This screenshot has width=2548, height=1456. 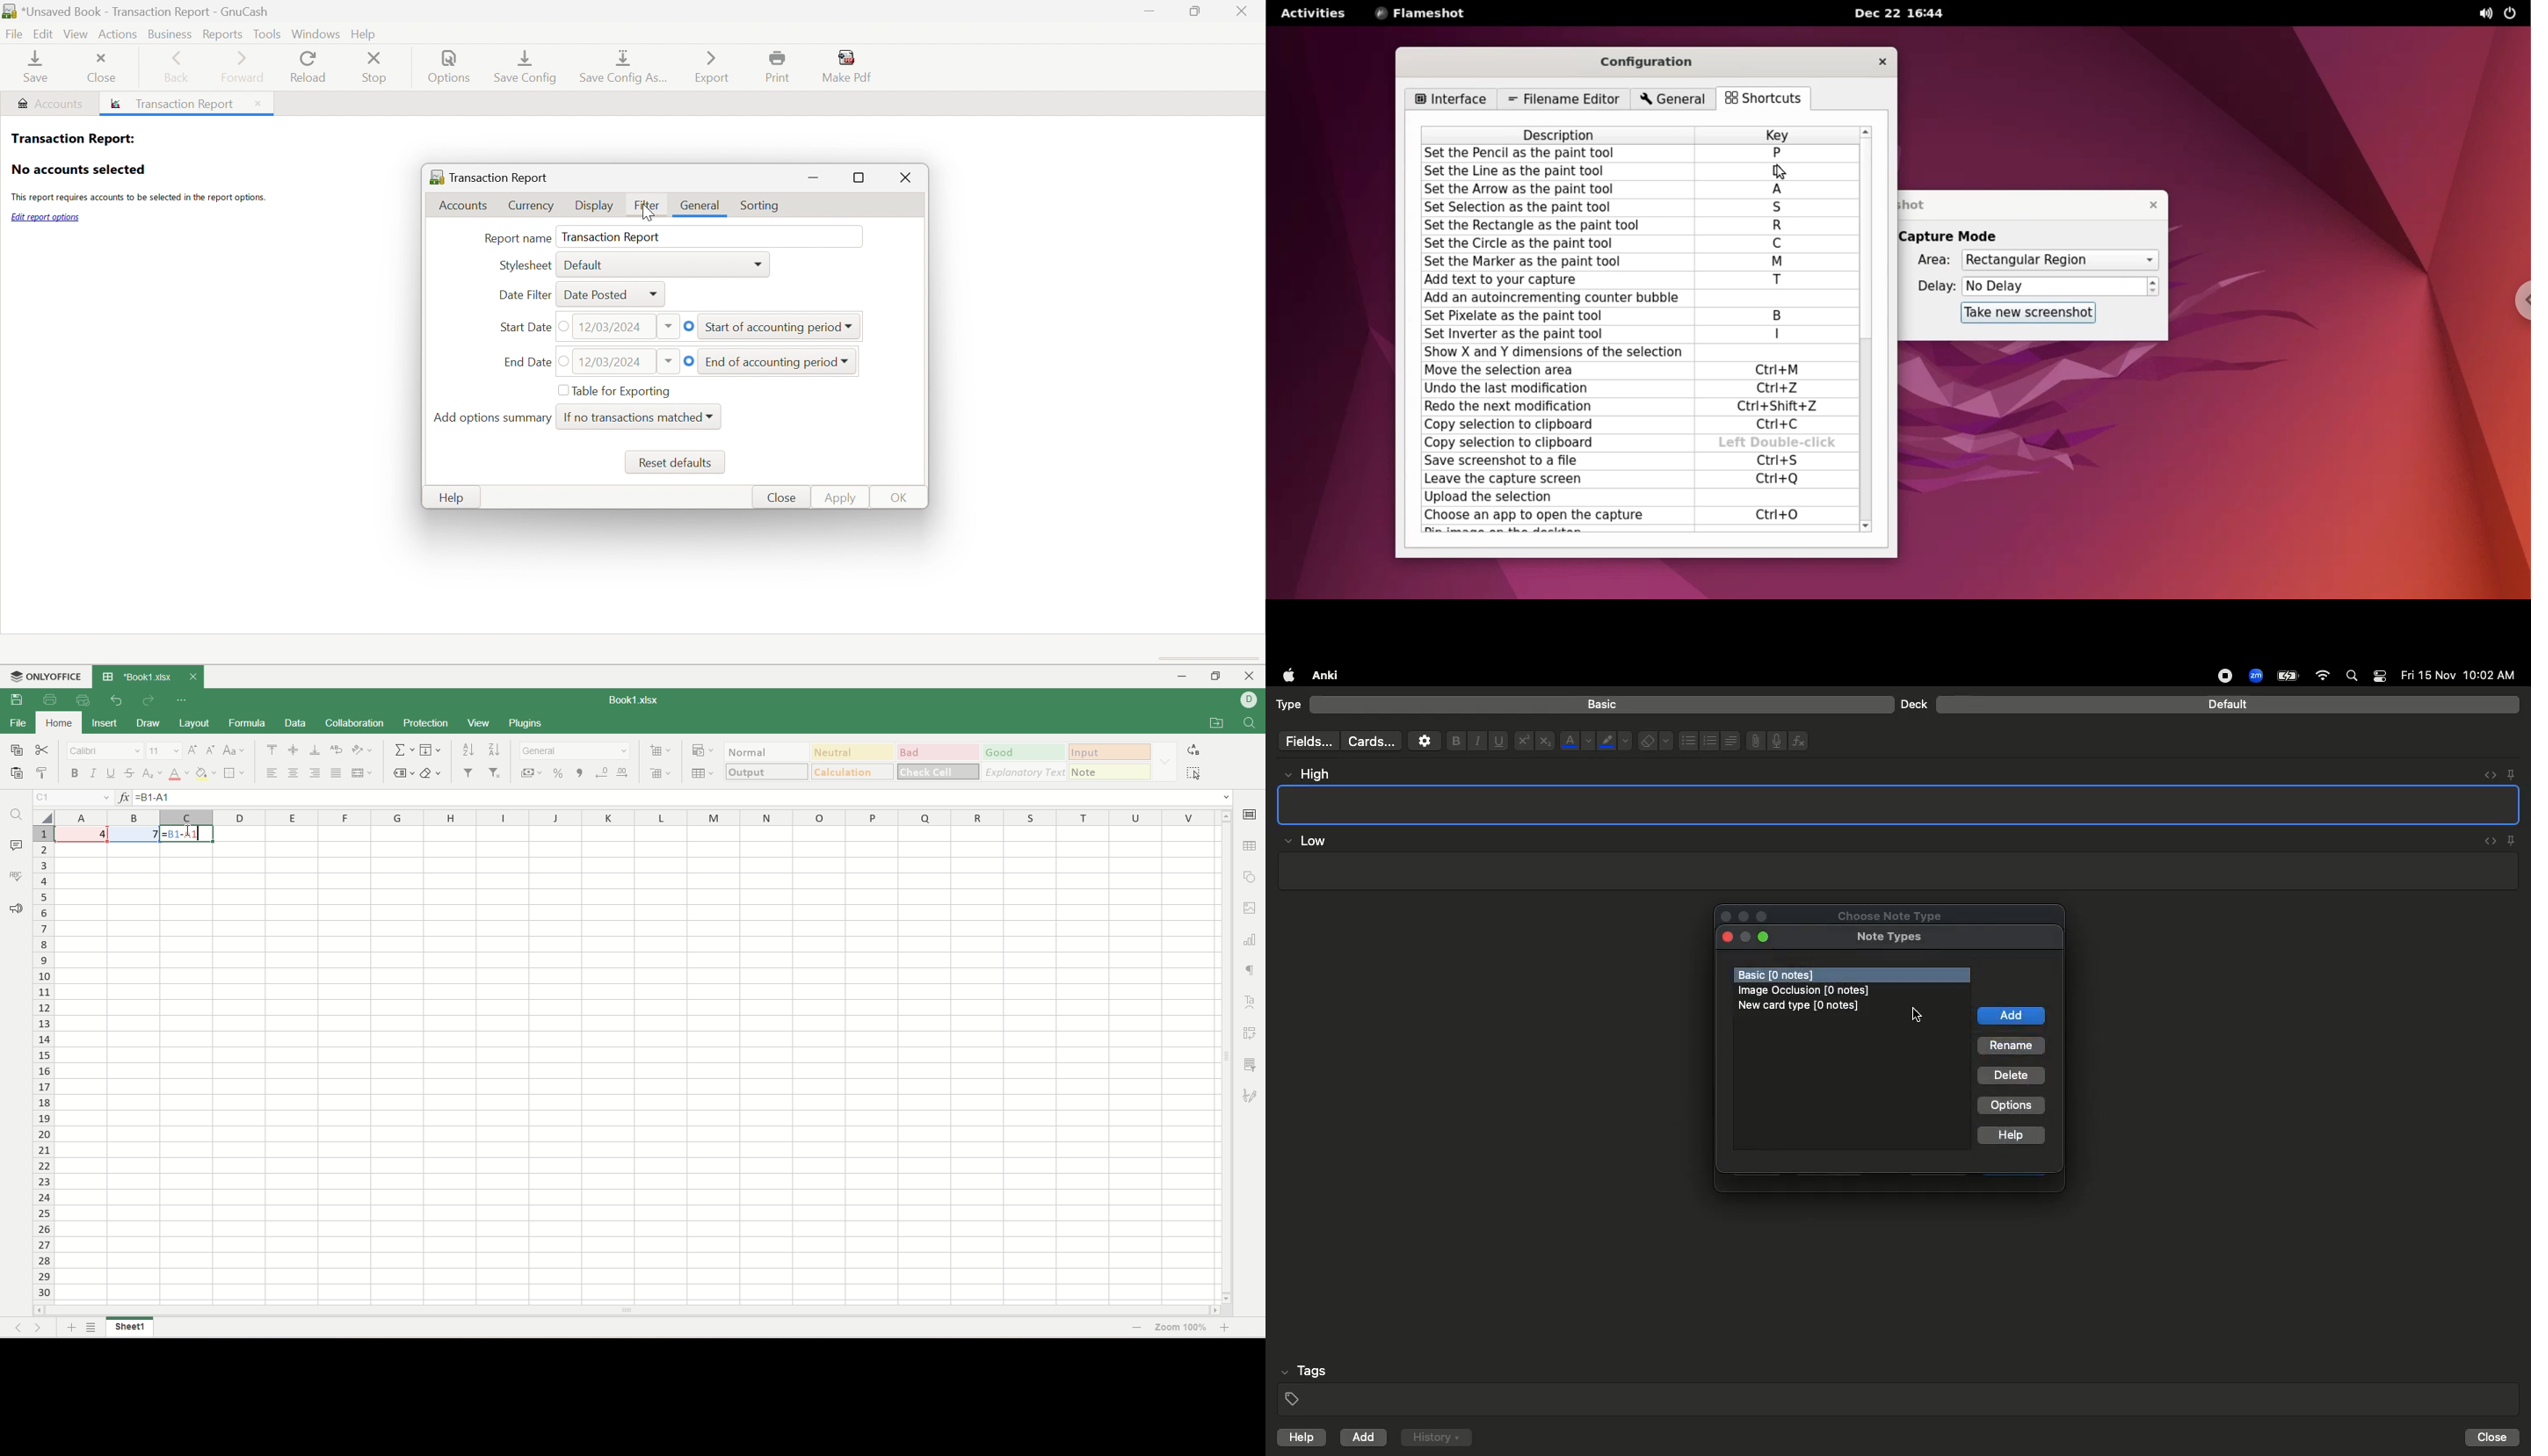 I want to click on Back, so click(x=179, y=69).